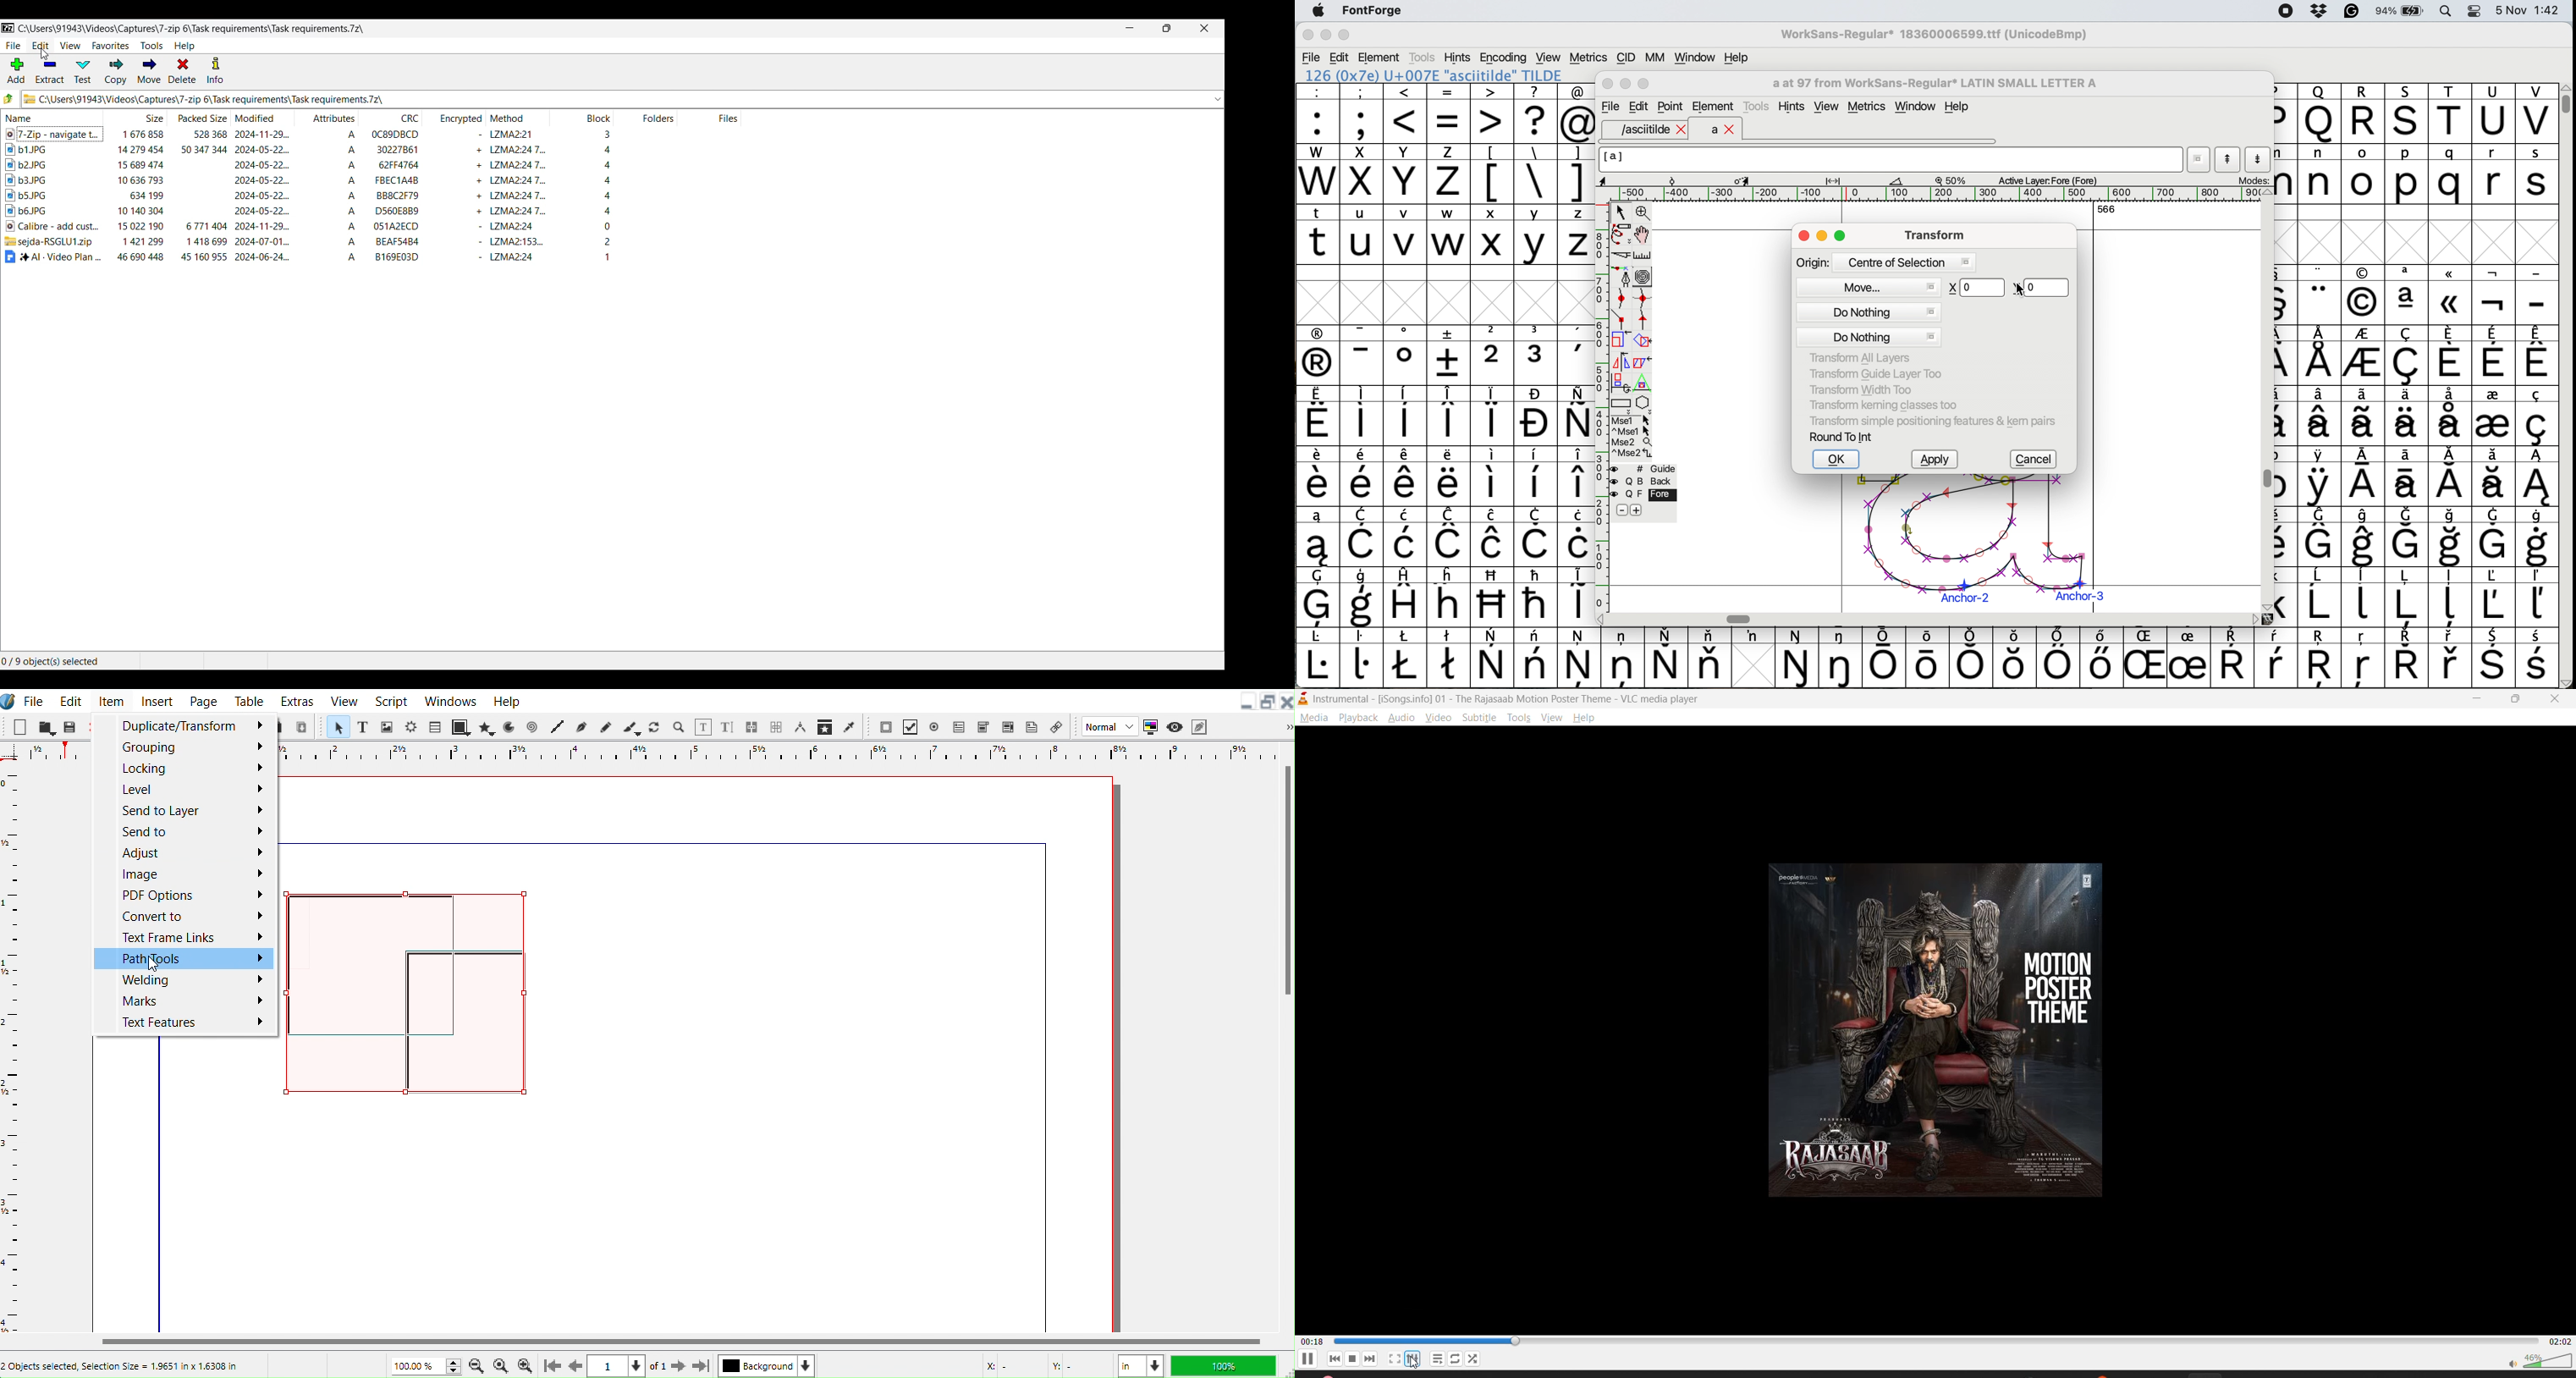  I want to click on symbol, so click(1317, 658).